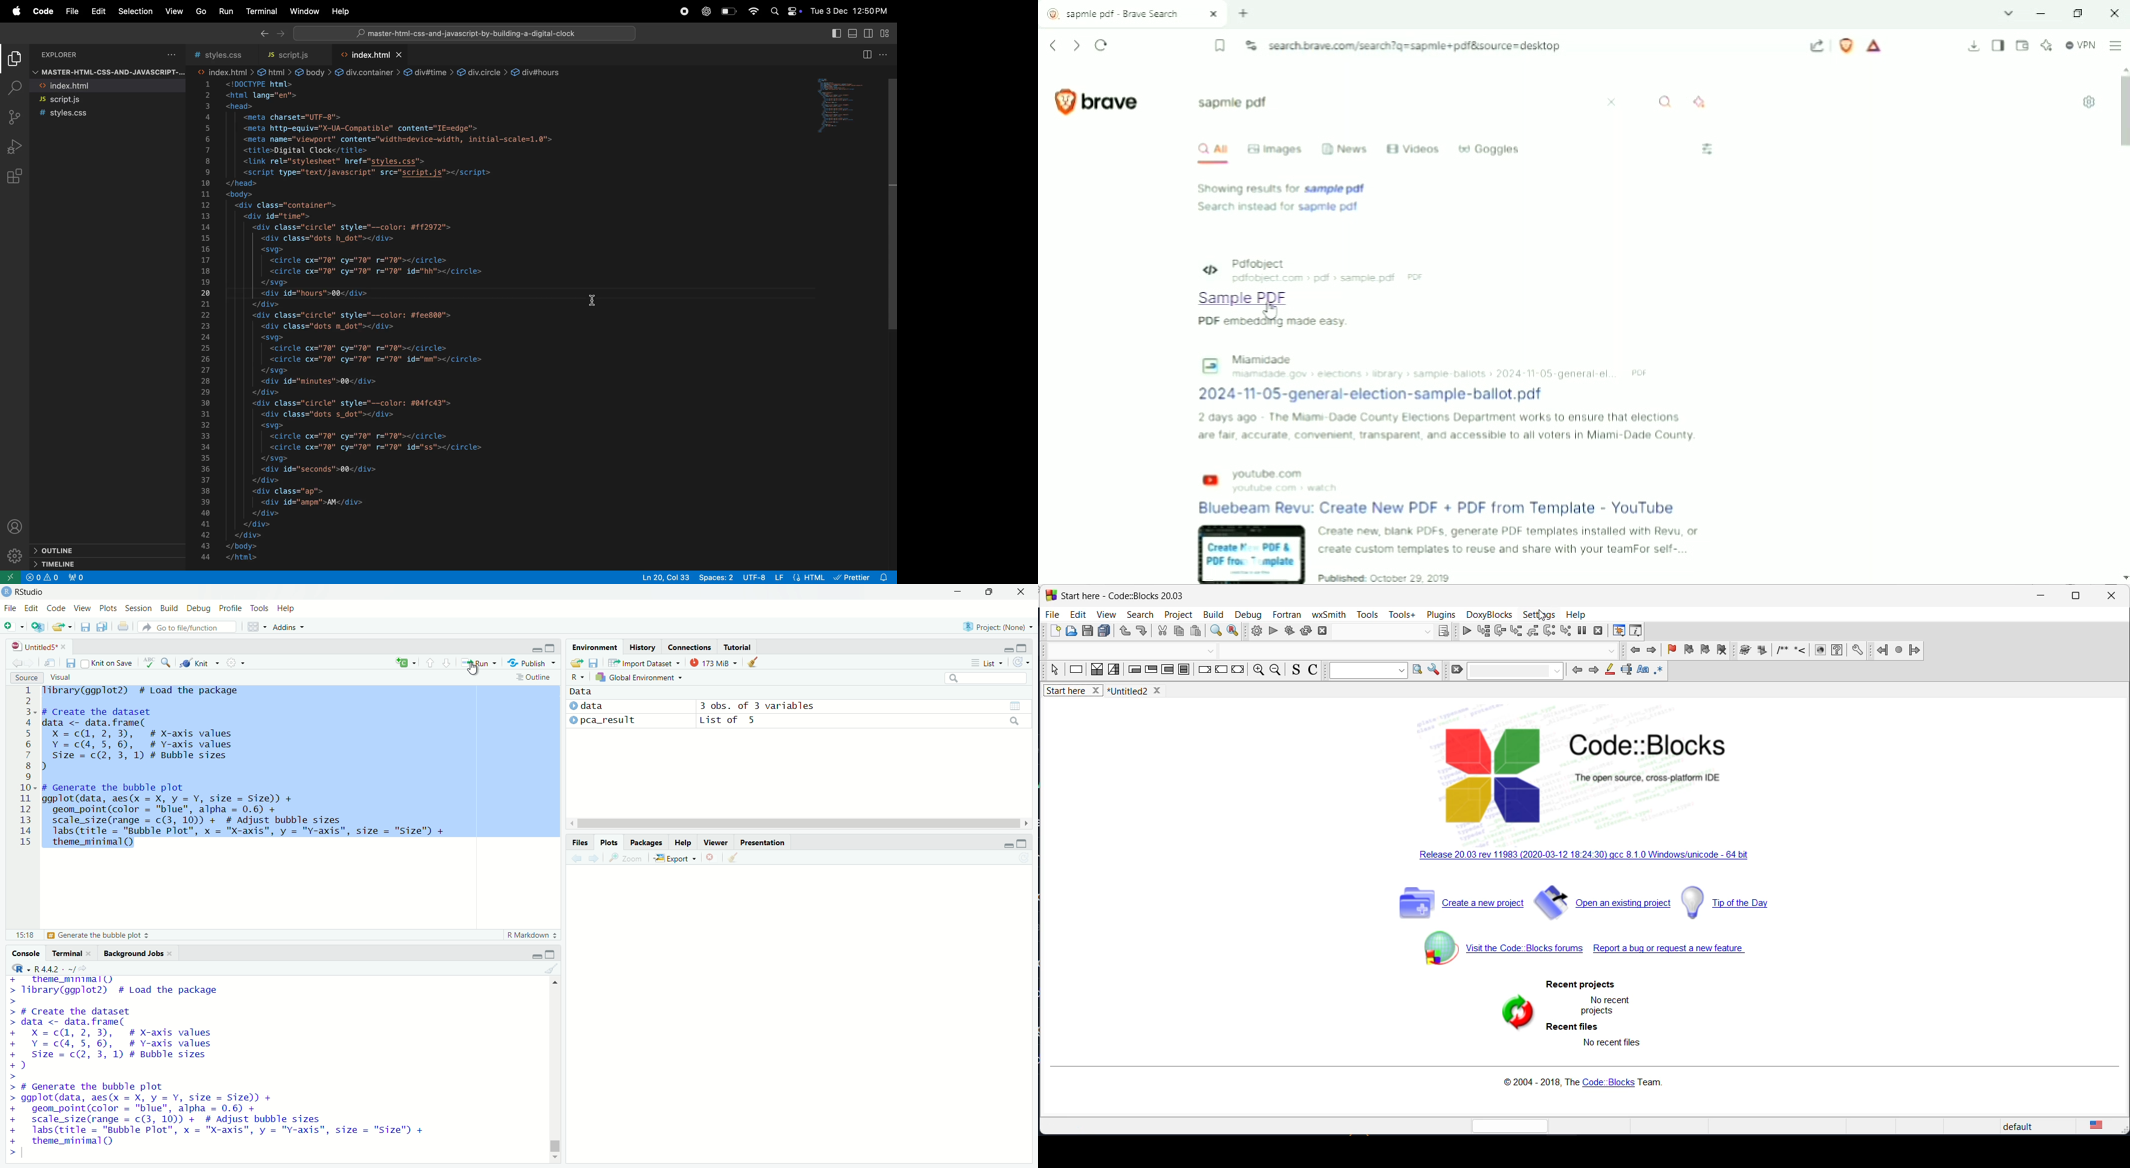 The image size is (2156, 1176). Describe the element at coordinates (1799, 652) in the screenshot. I see `icon` at that location.